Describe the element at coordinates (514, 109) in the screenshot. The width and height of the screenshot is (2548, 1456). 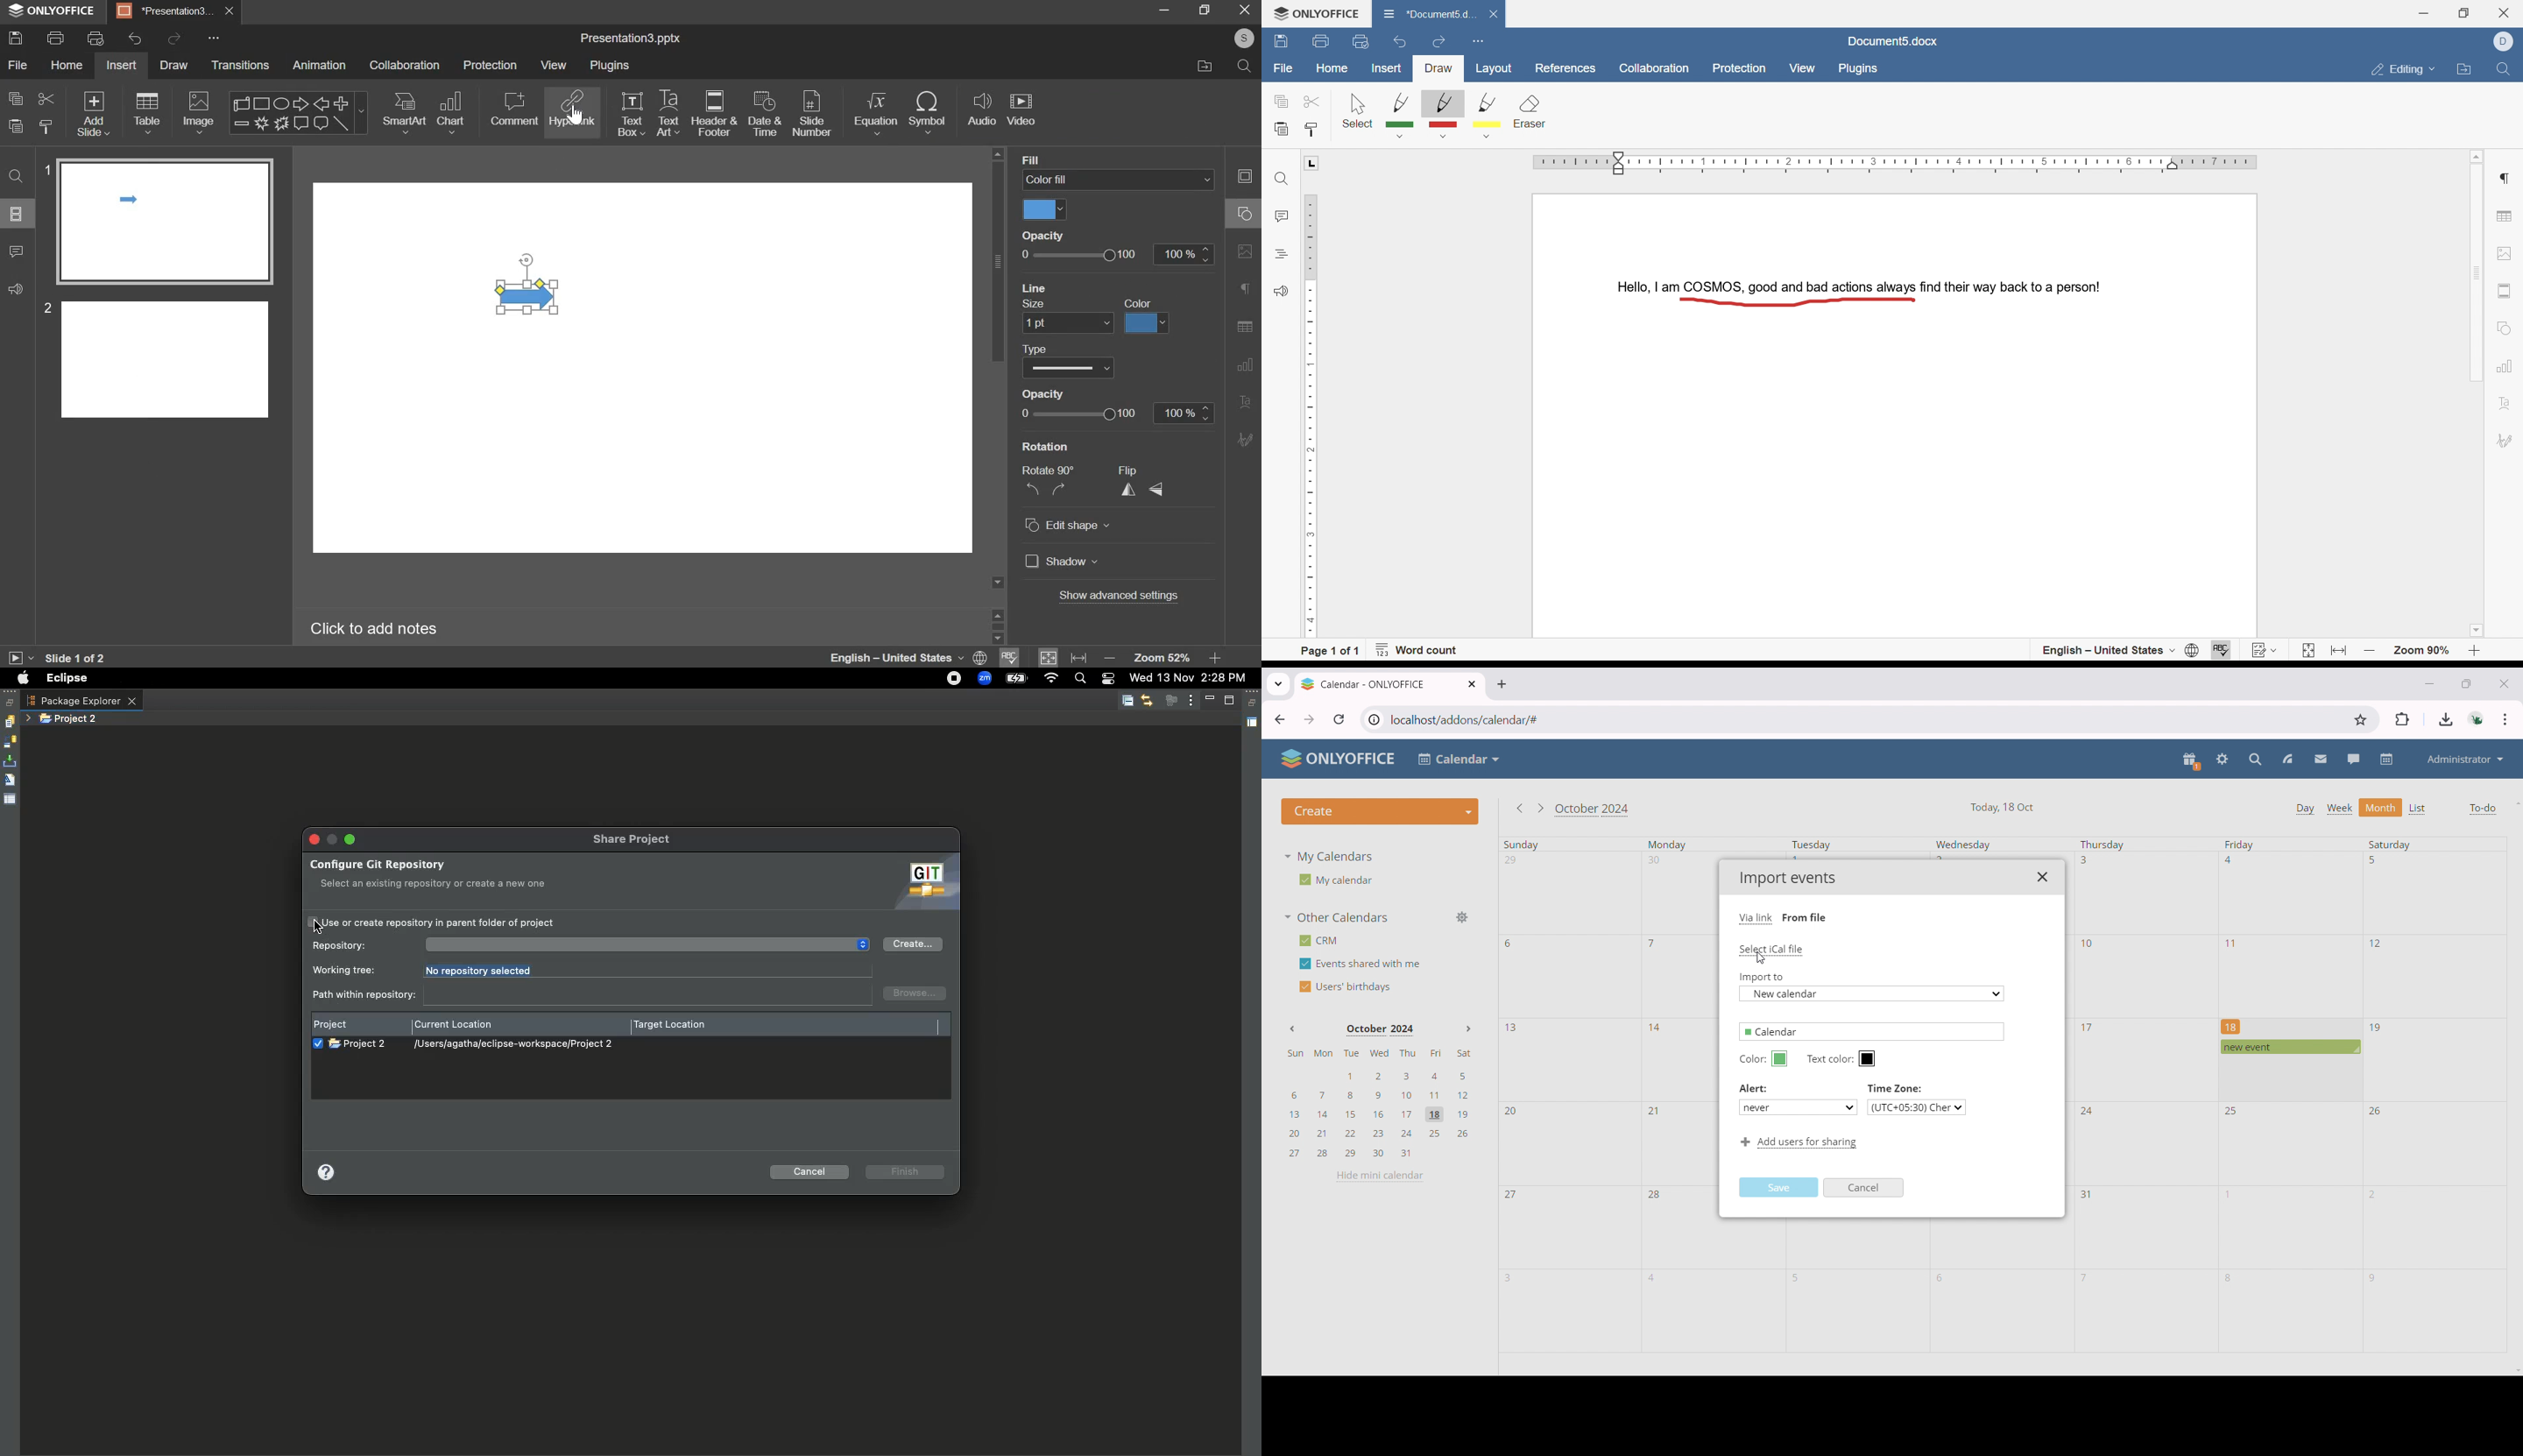
I see `comment` at that location.